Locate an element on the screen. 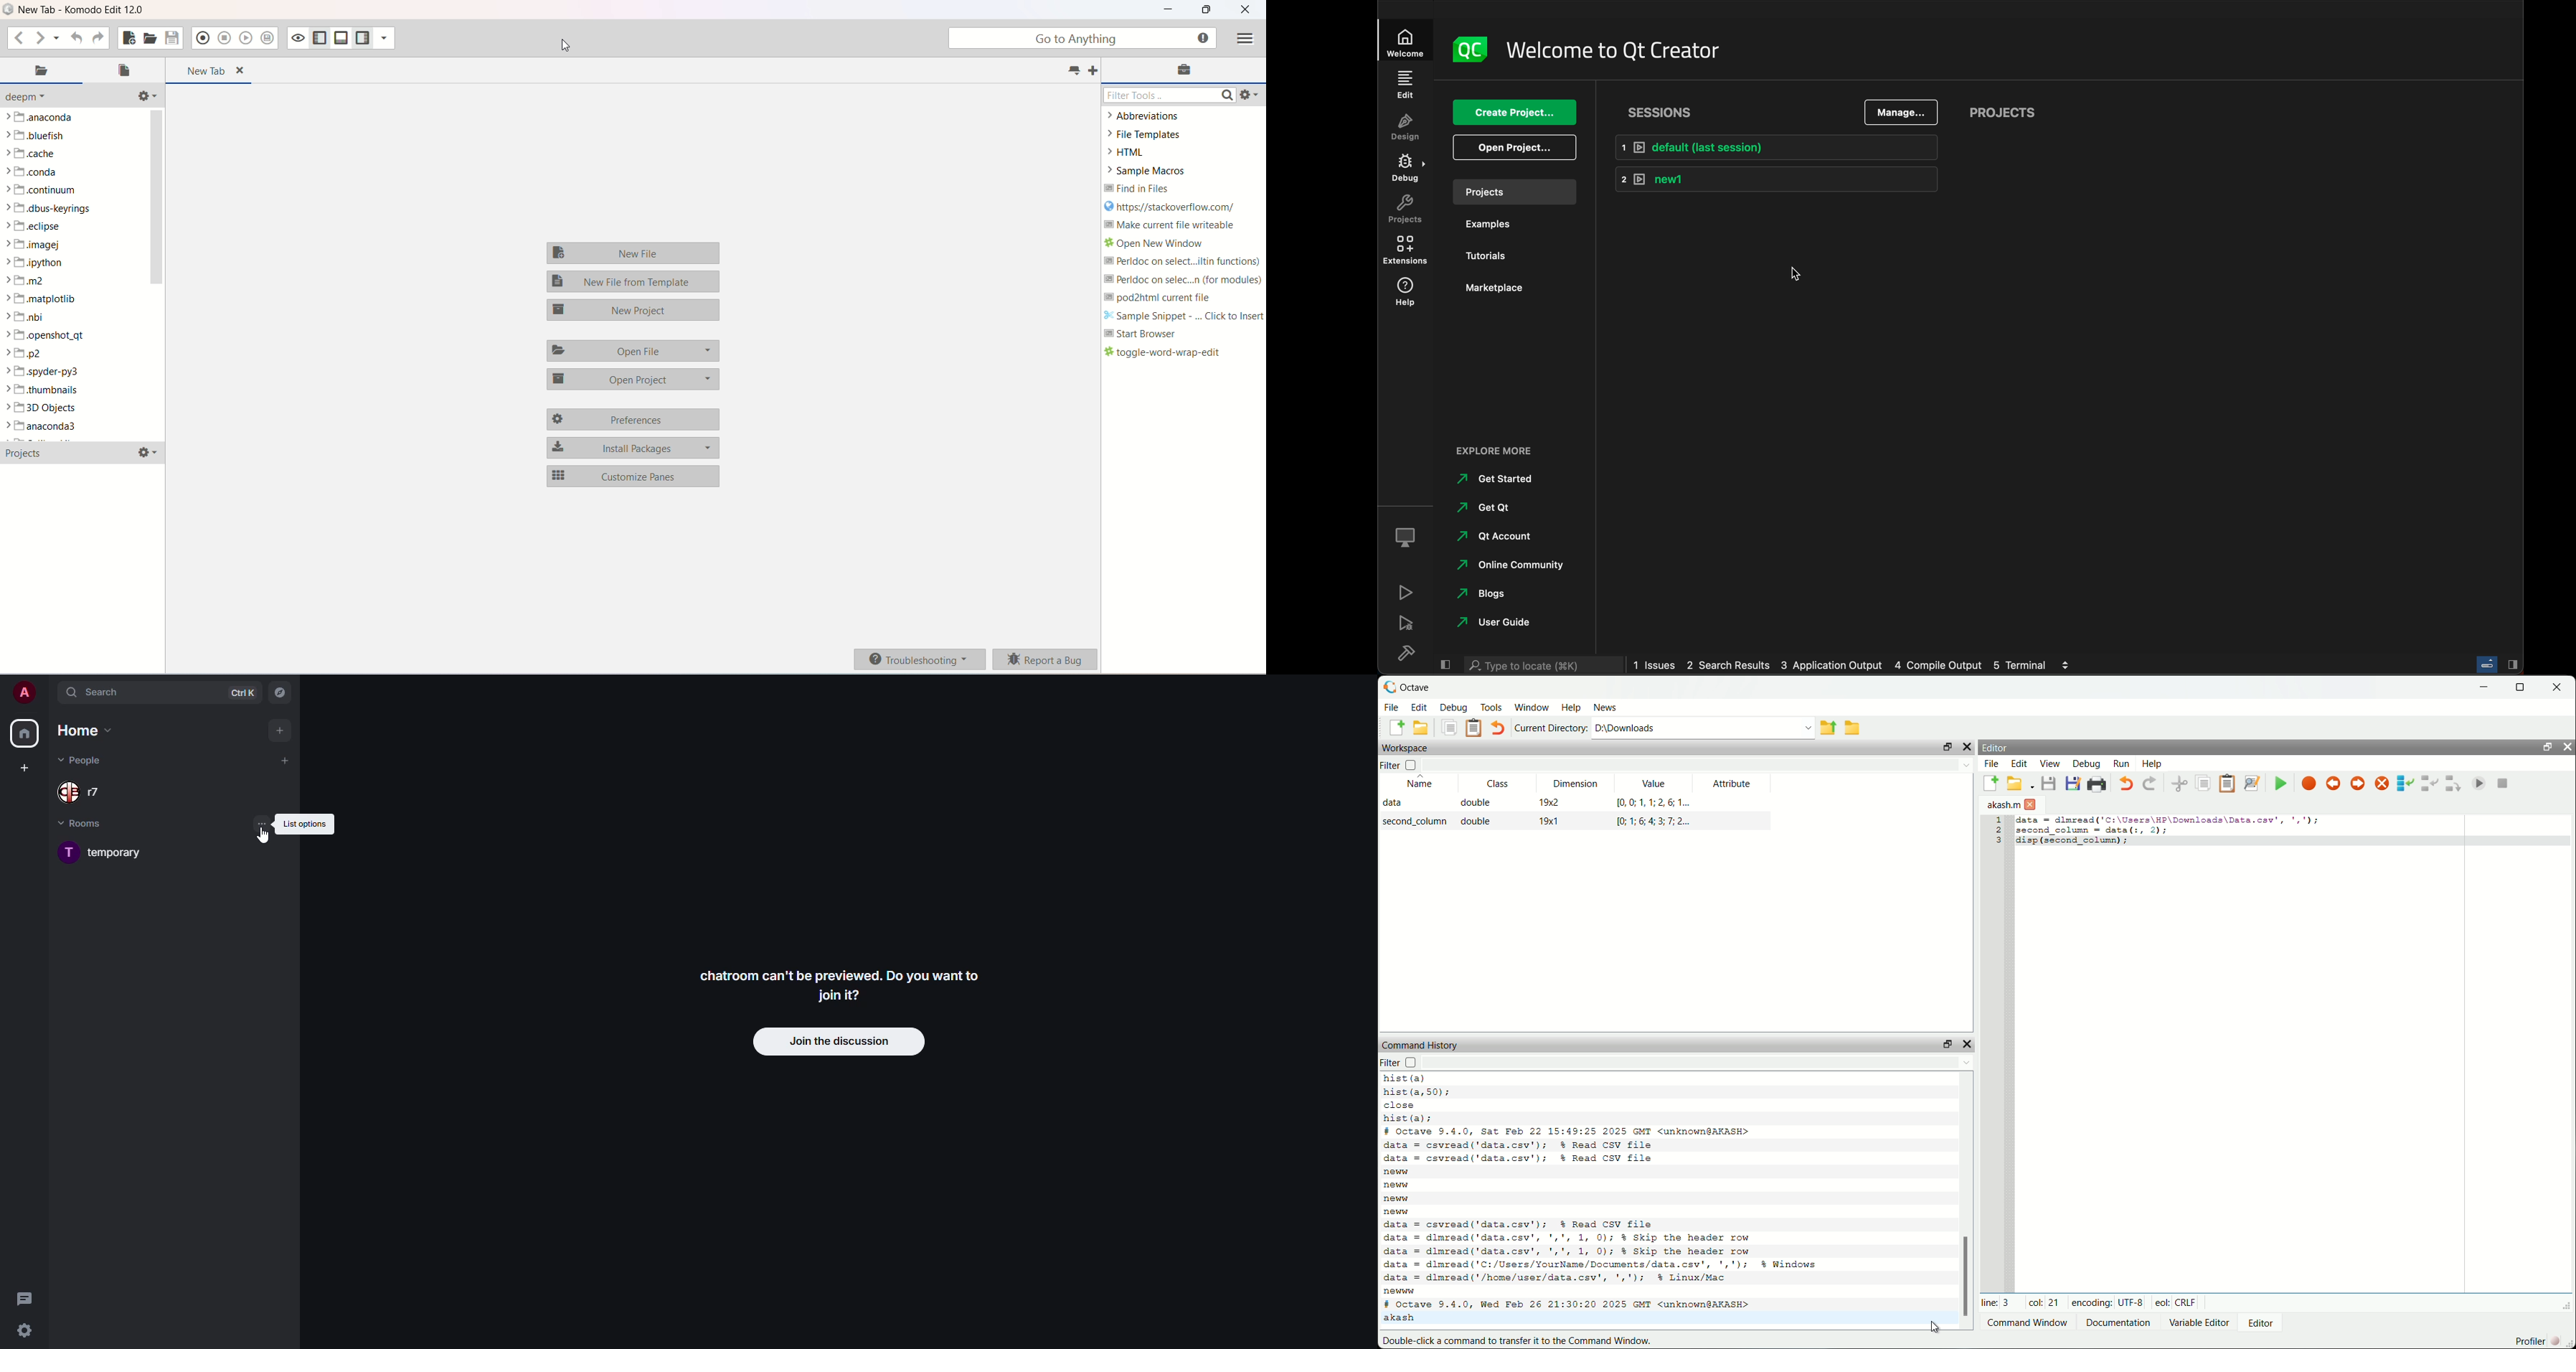  people is located at coordinates (84, 761).